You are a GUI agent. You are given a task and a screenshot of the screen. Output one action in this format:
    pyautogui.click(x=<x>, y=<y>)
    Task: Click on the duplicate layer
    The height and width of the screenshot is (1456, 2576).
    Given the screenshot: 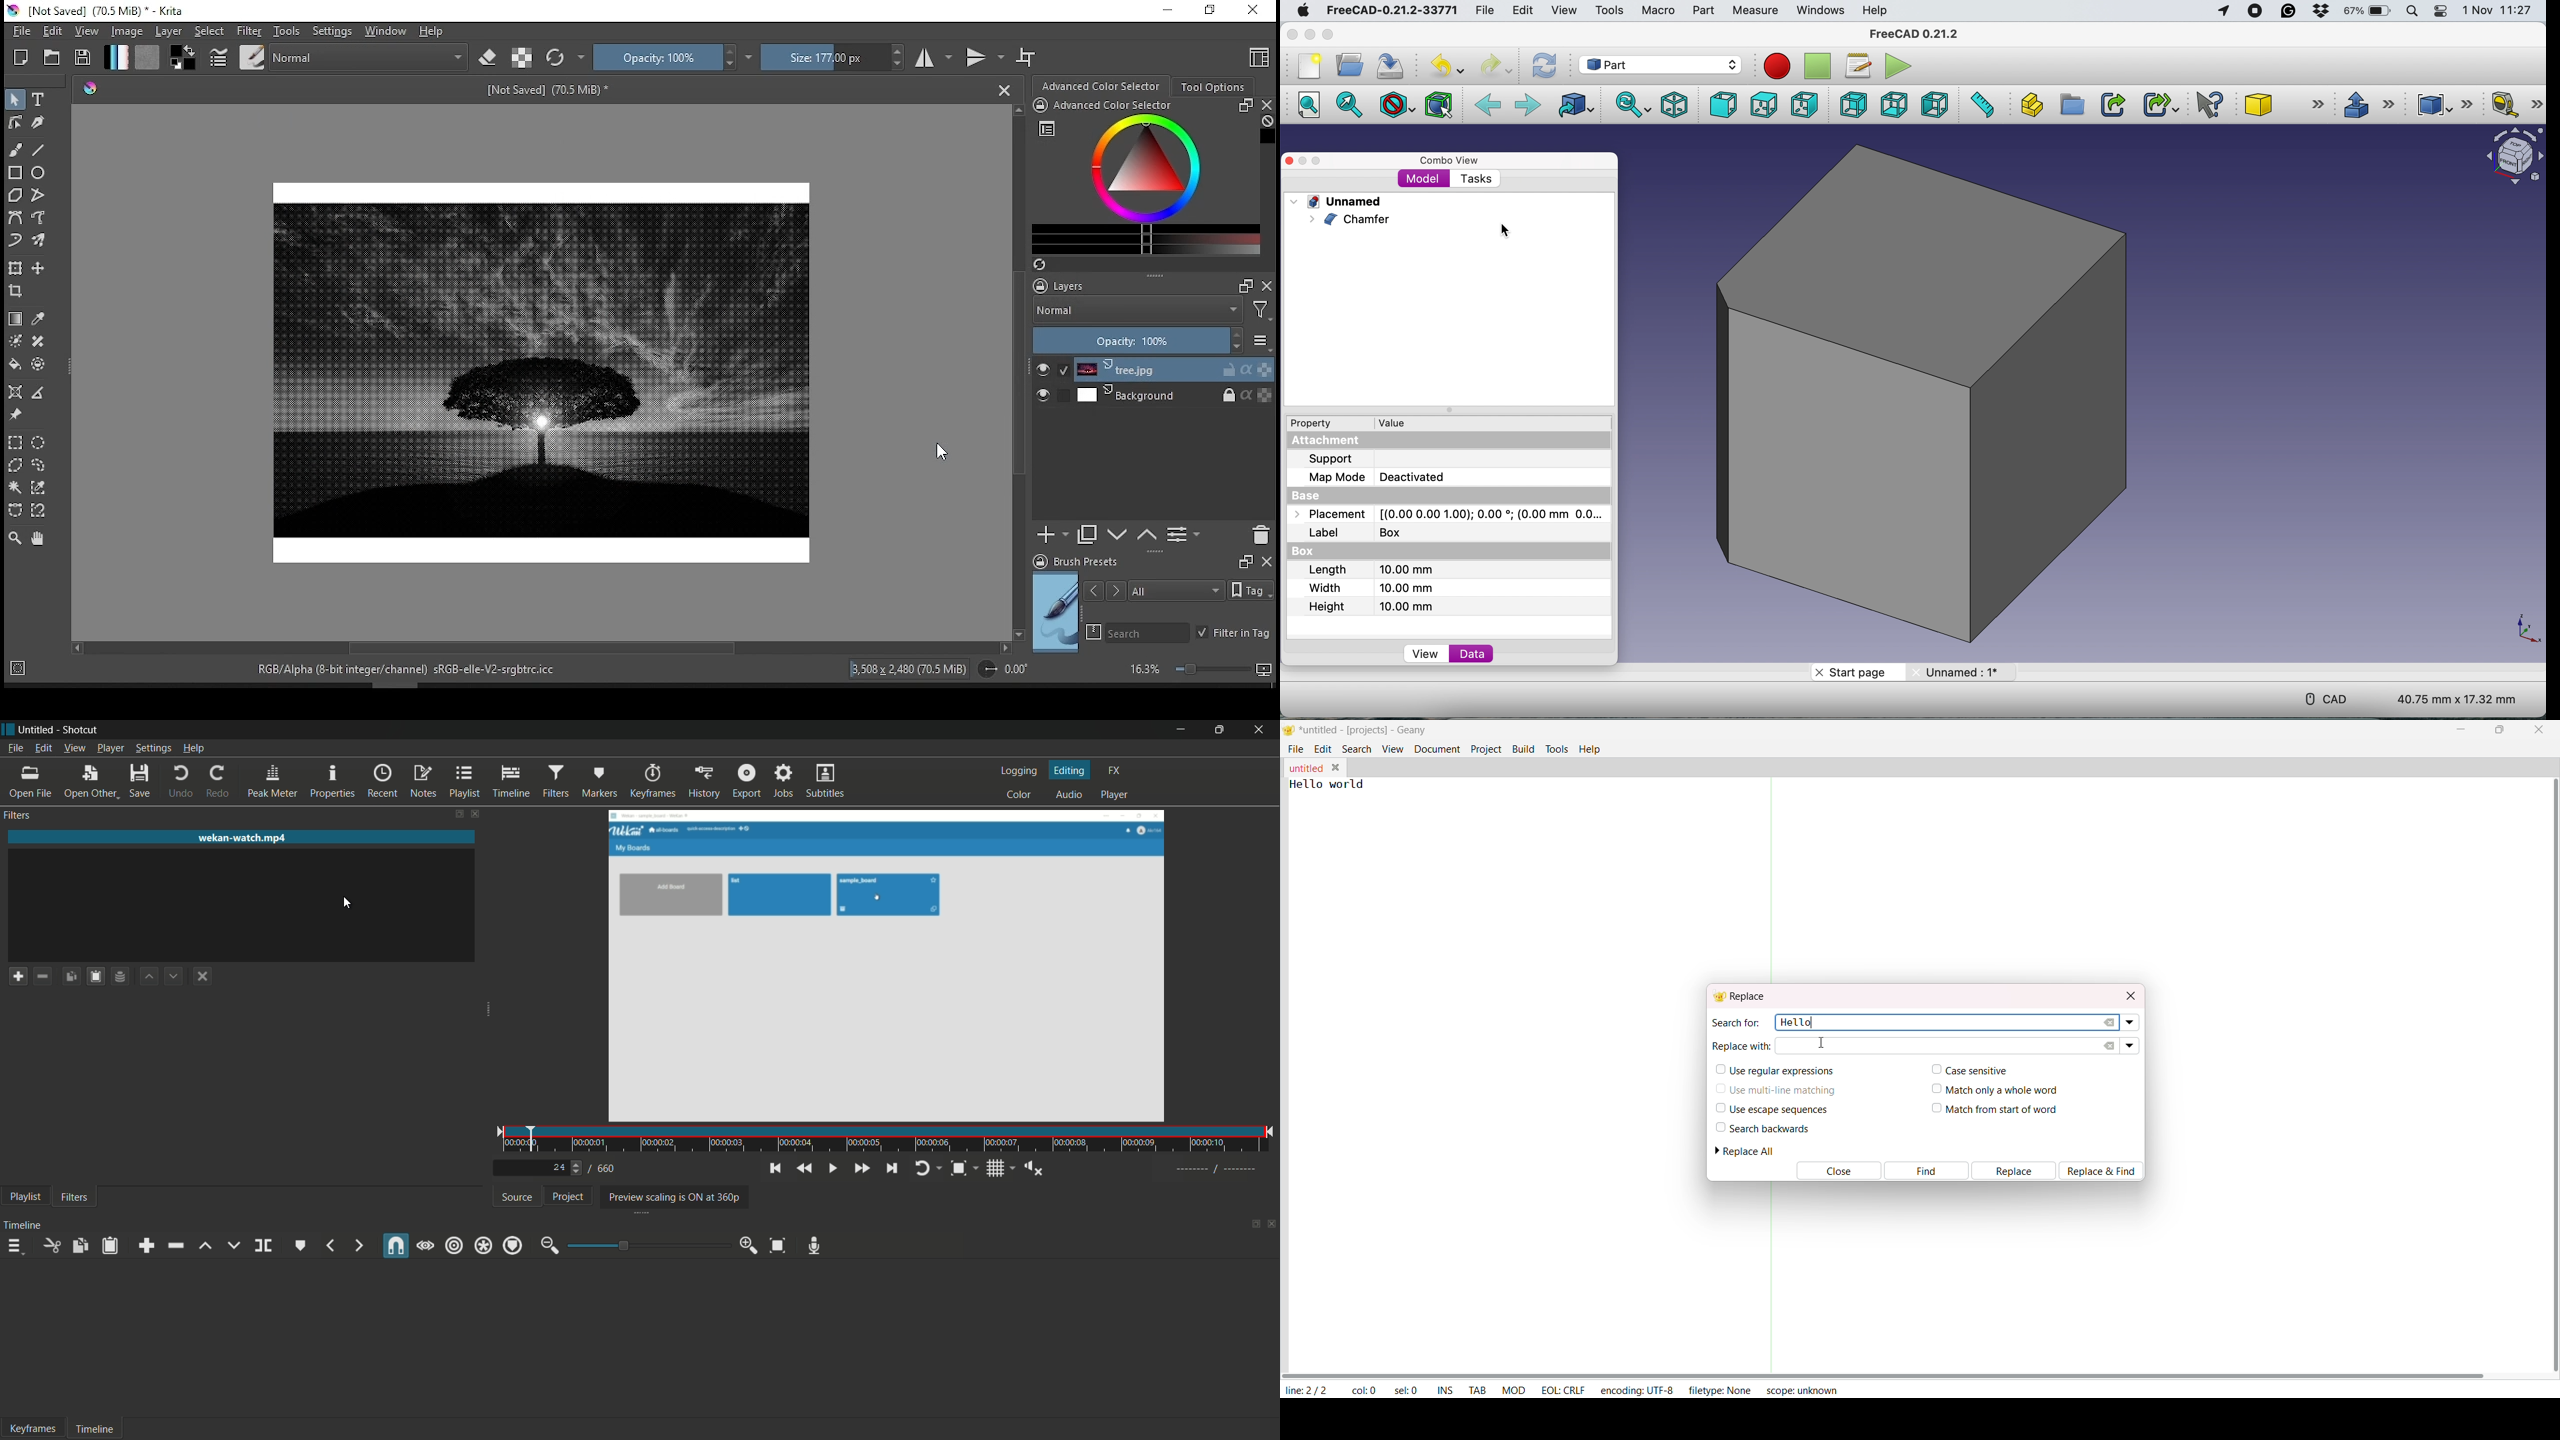 What is the action you would take?
    pyautogui.click(x=1087, y=536)
    